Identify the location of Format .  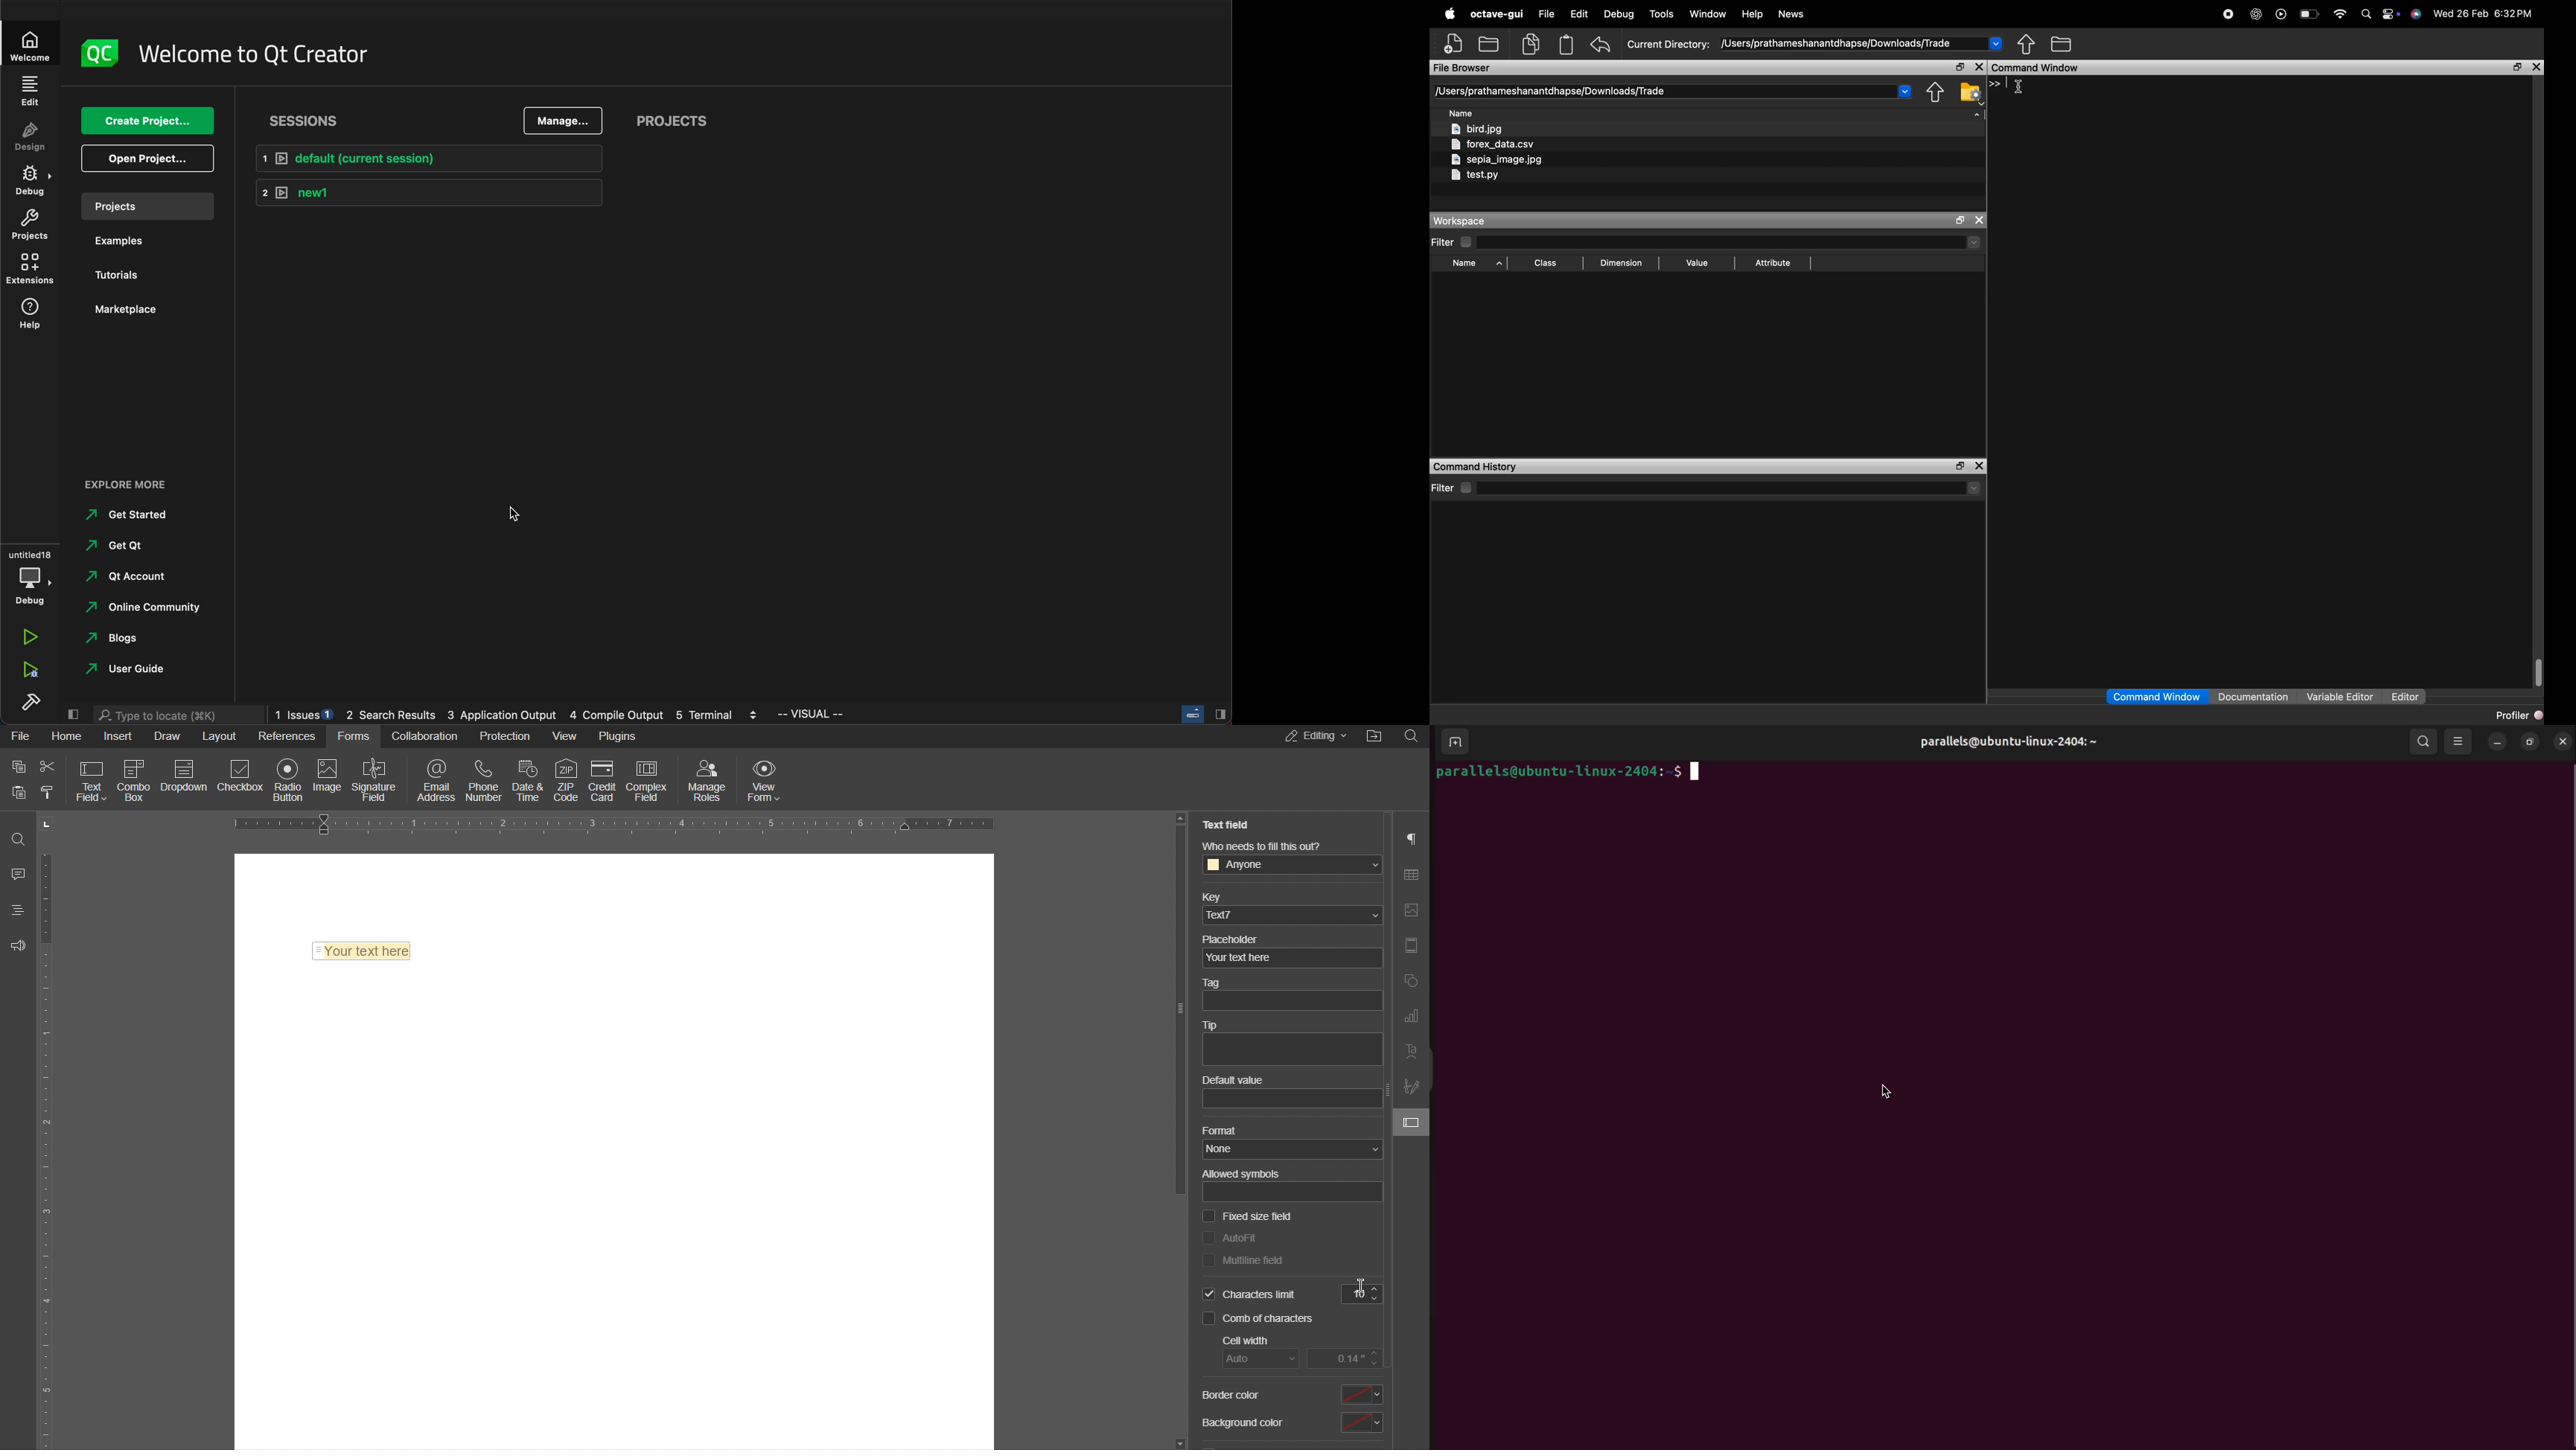
(1289, 1143).